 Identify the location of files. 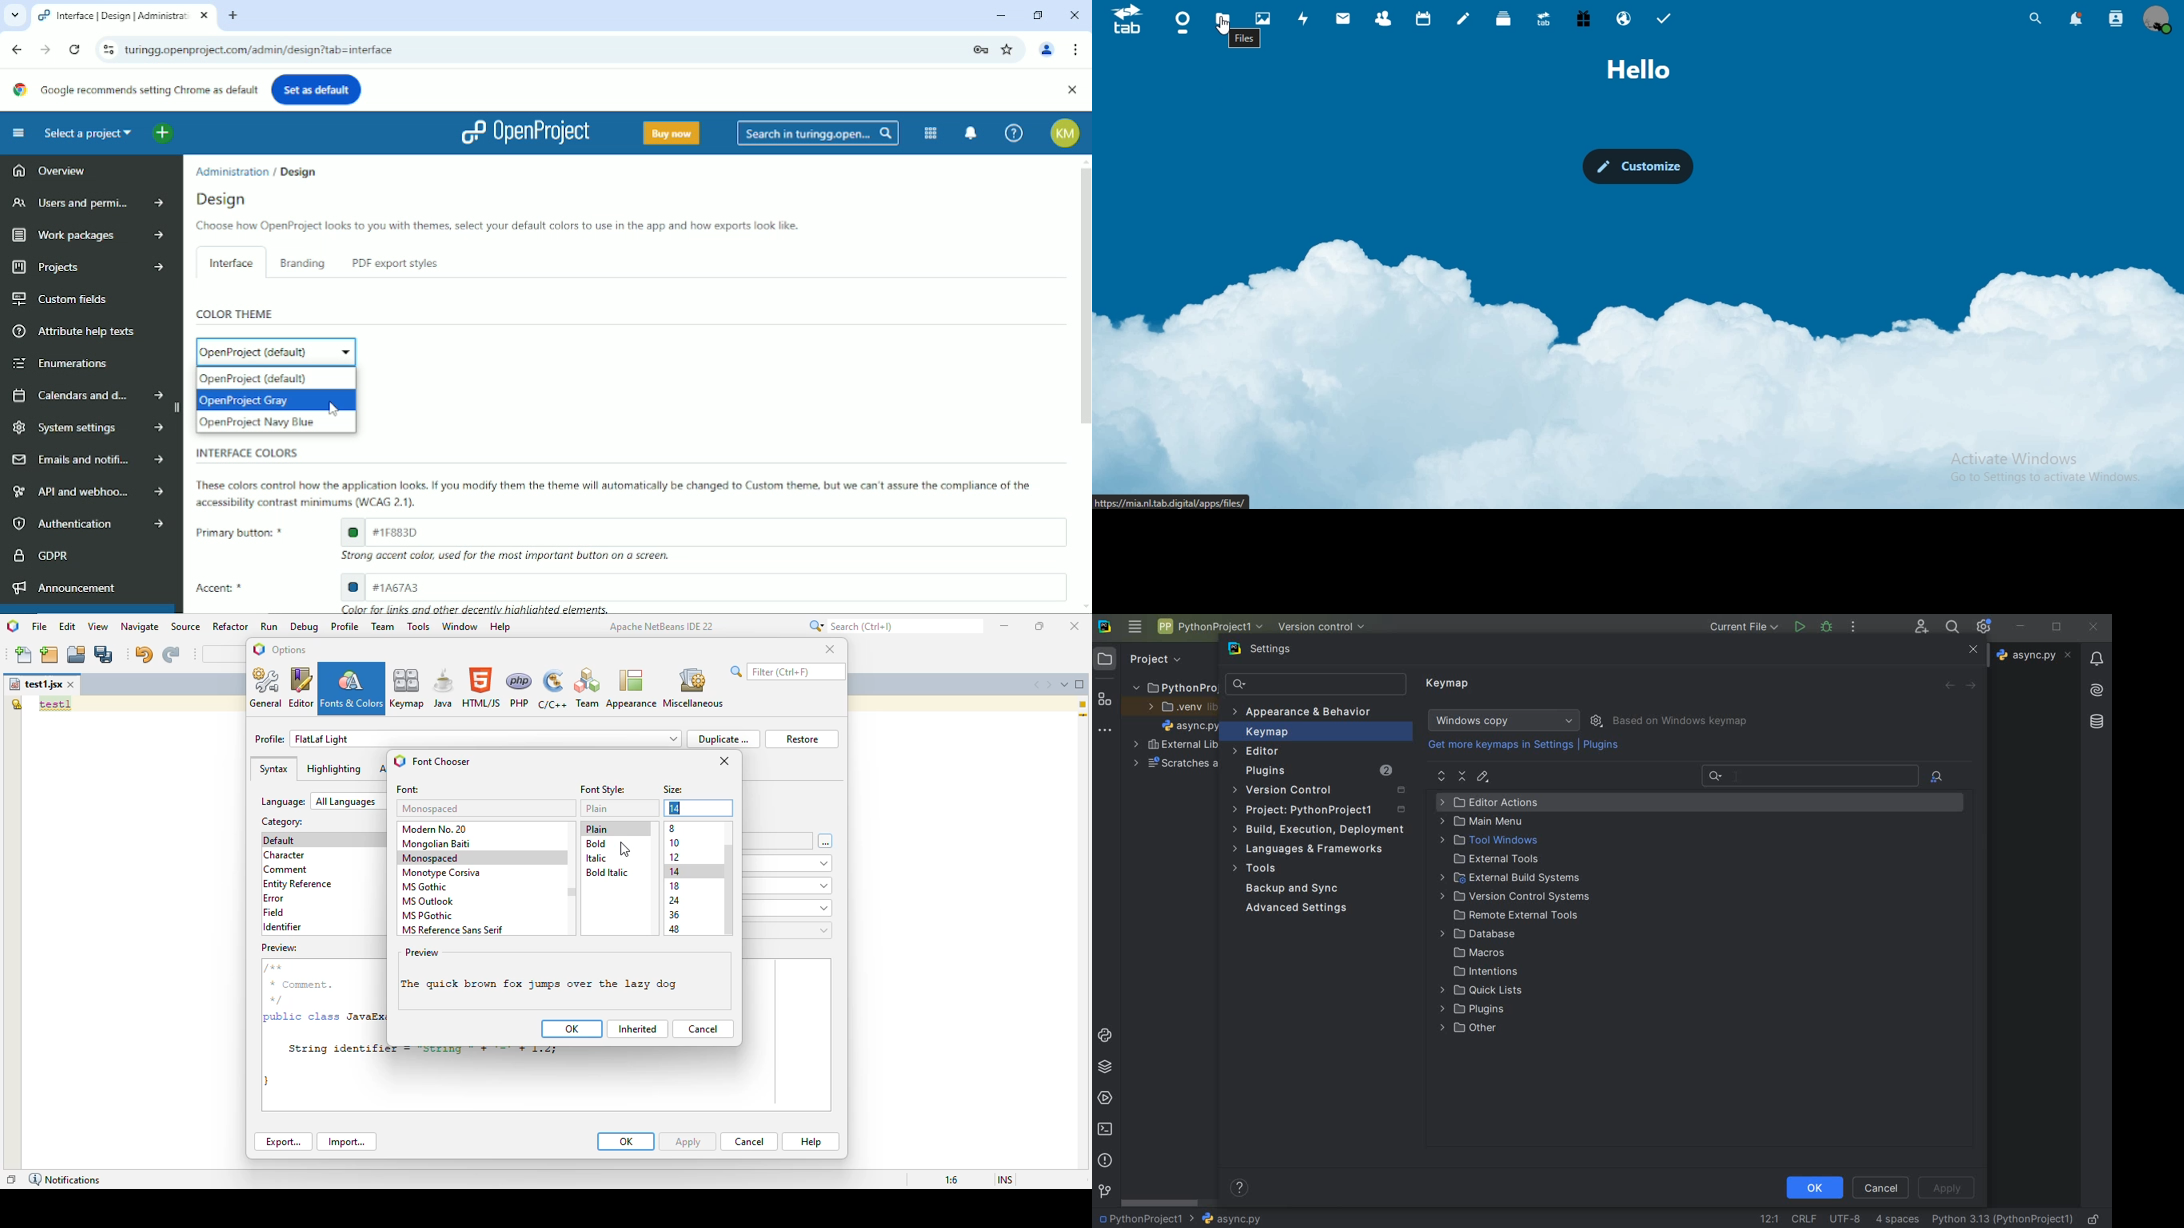
(1250, 39).